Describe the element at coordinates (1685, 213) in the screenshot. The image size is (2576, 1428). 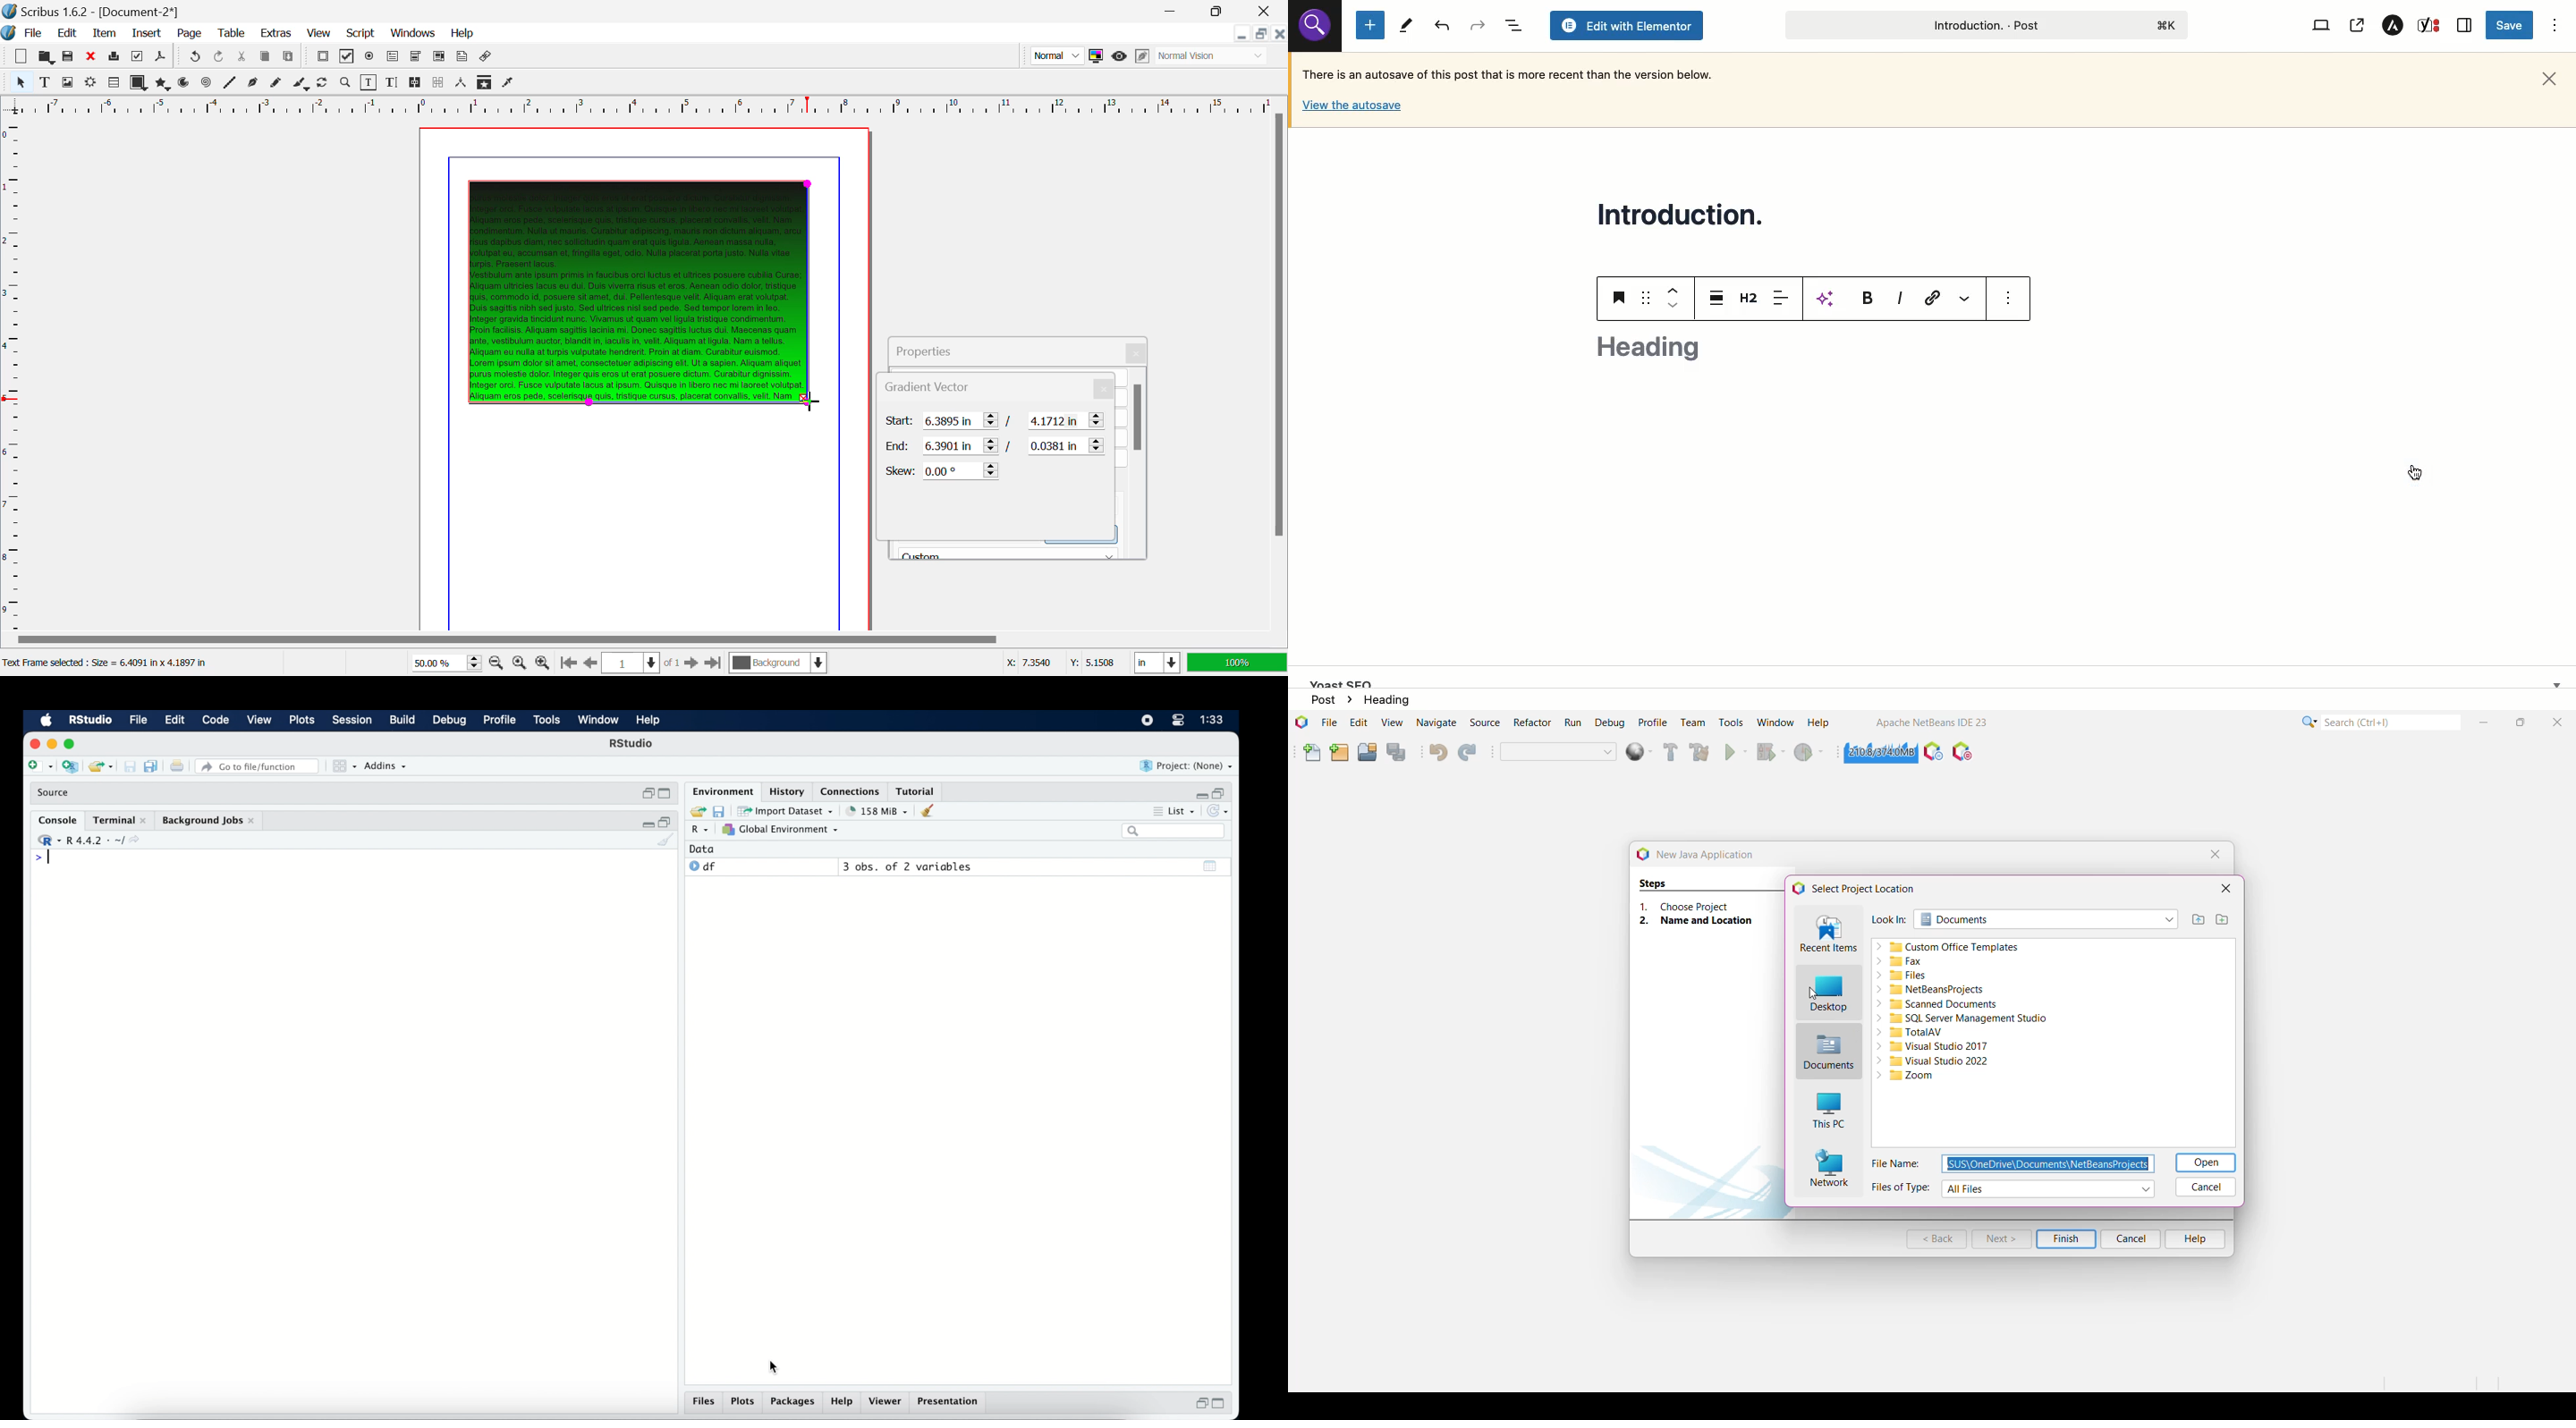
I see `Title` at that location.